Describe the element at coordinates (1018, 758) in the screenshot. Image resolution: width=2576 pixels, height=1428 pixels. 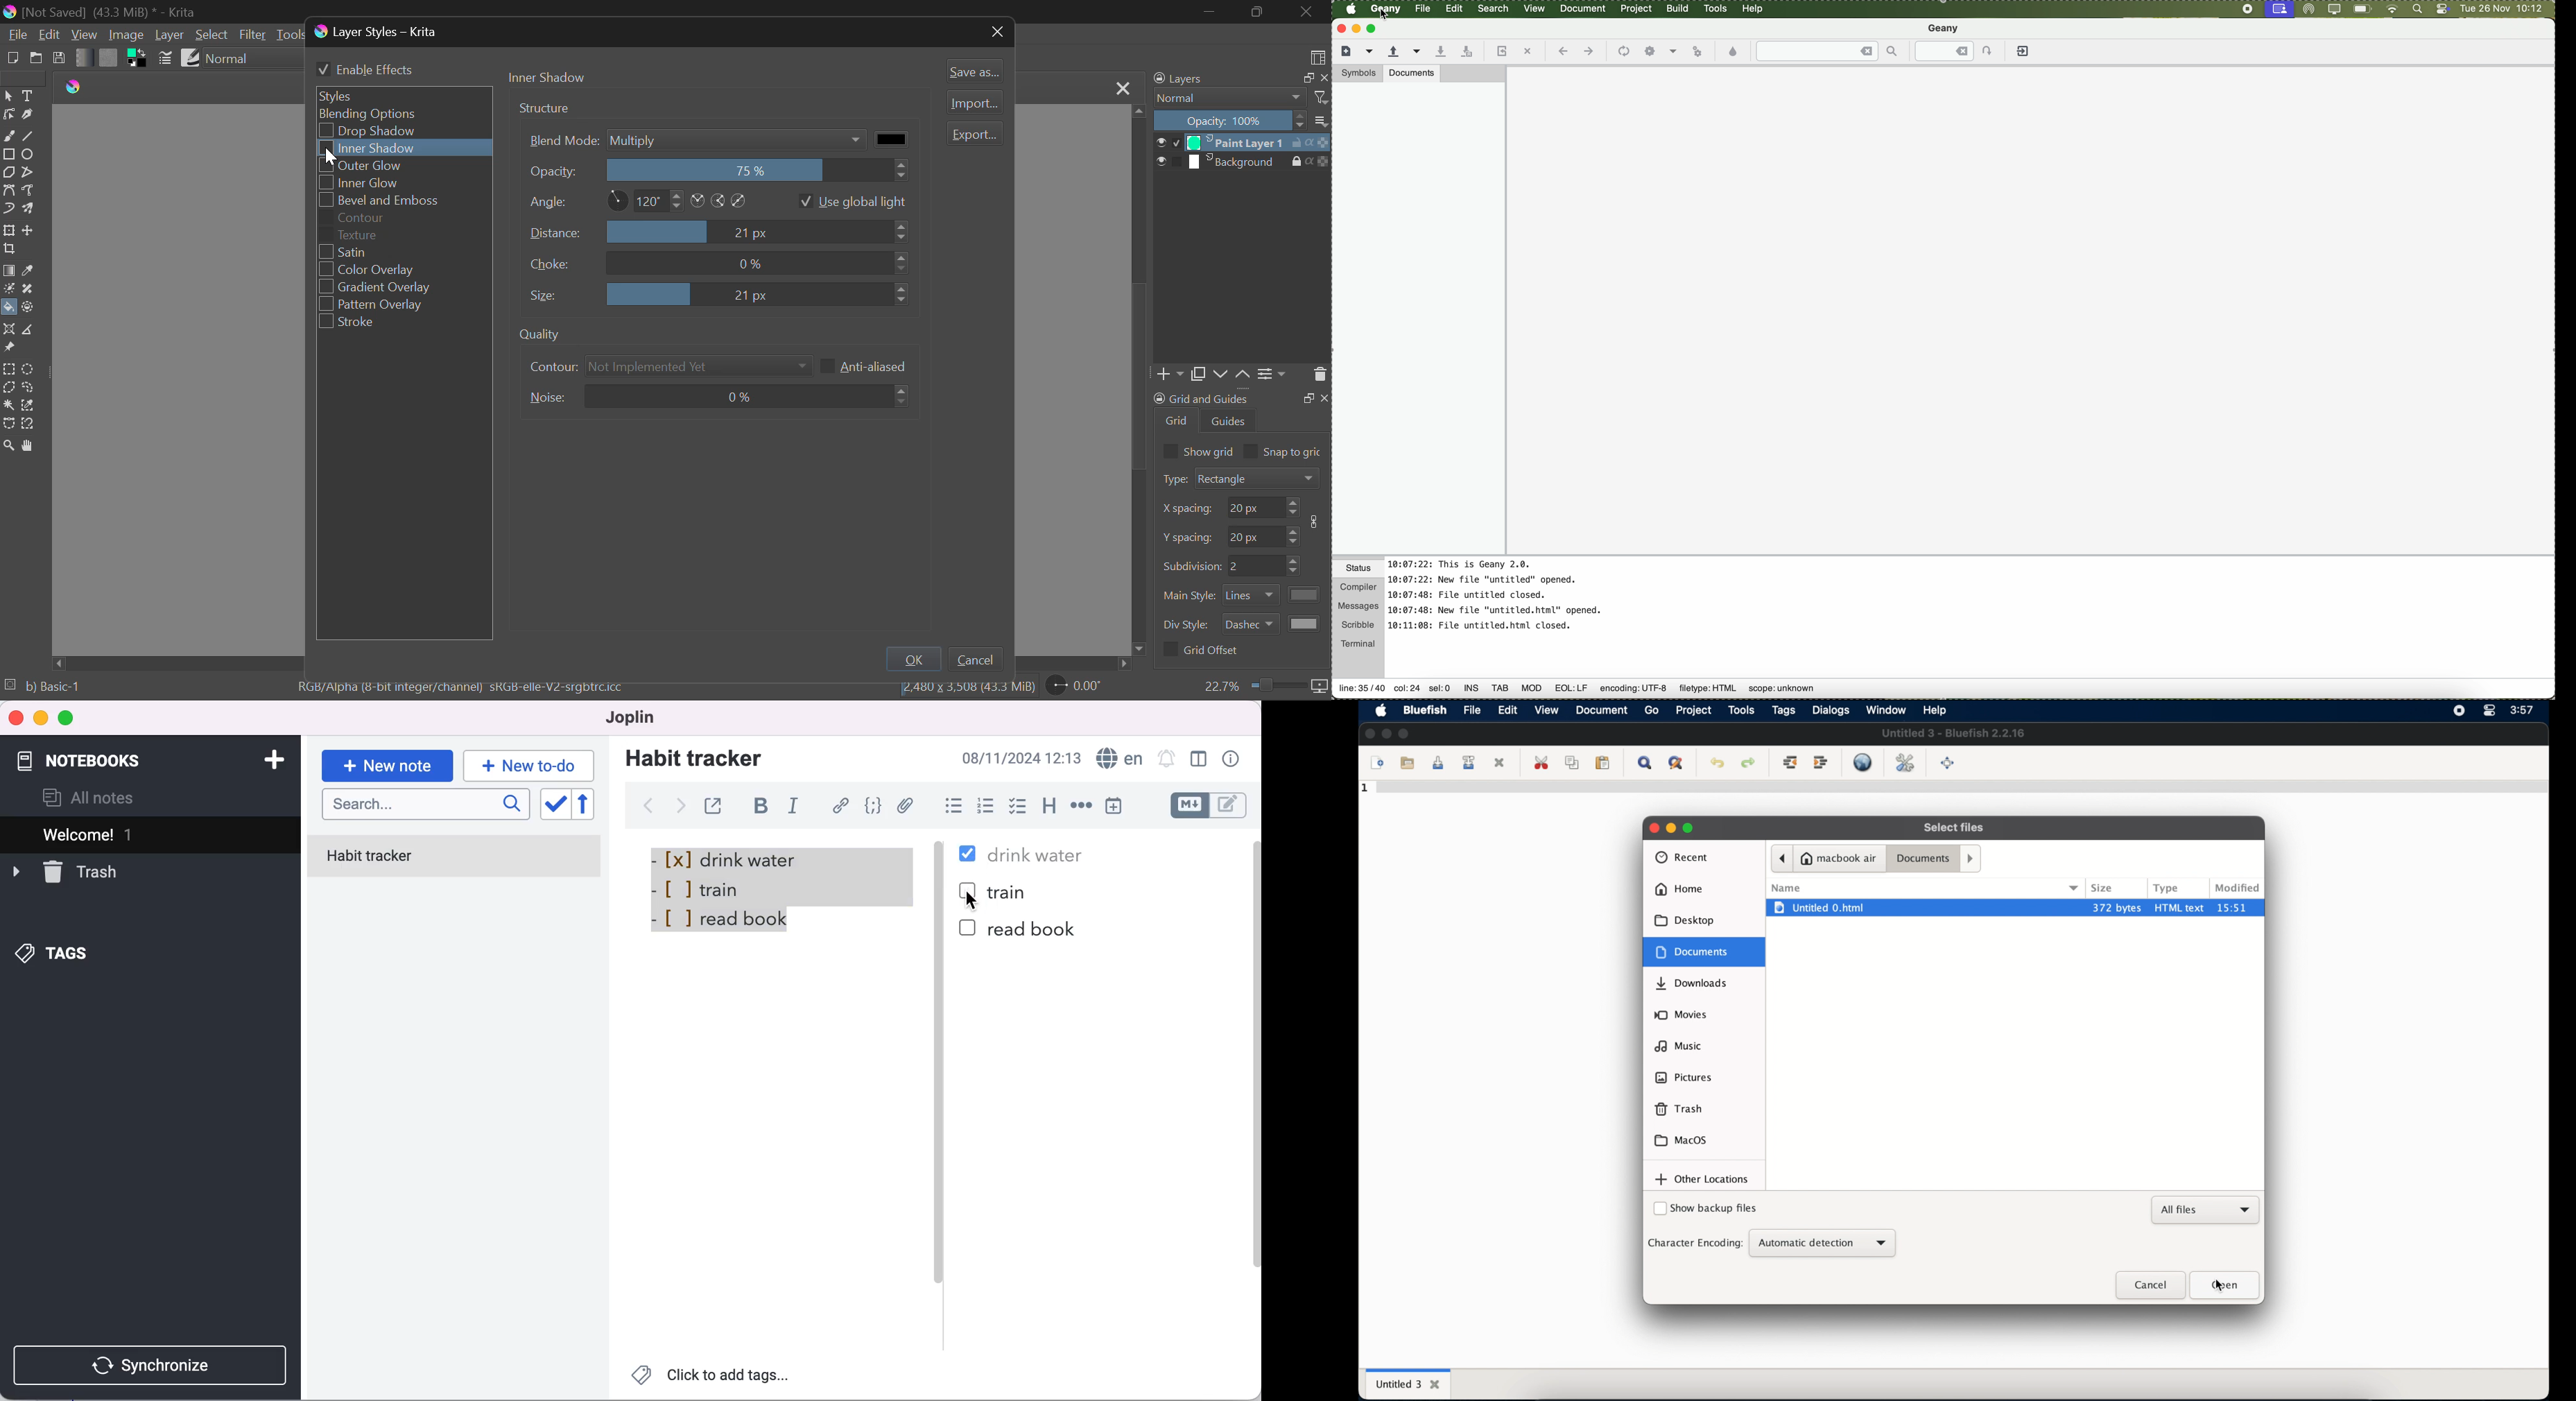
I see `08/11/2024 12:13` at that location.